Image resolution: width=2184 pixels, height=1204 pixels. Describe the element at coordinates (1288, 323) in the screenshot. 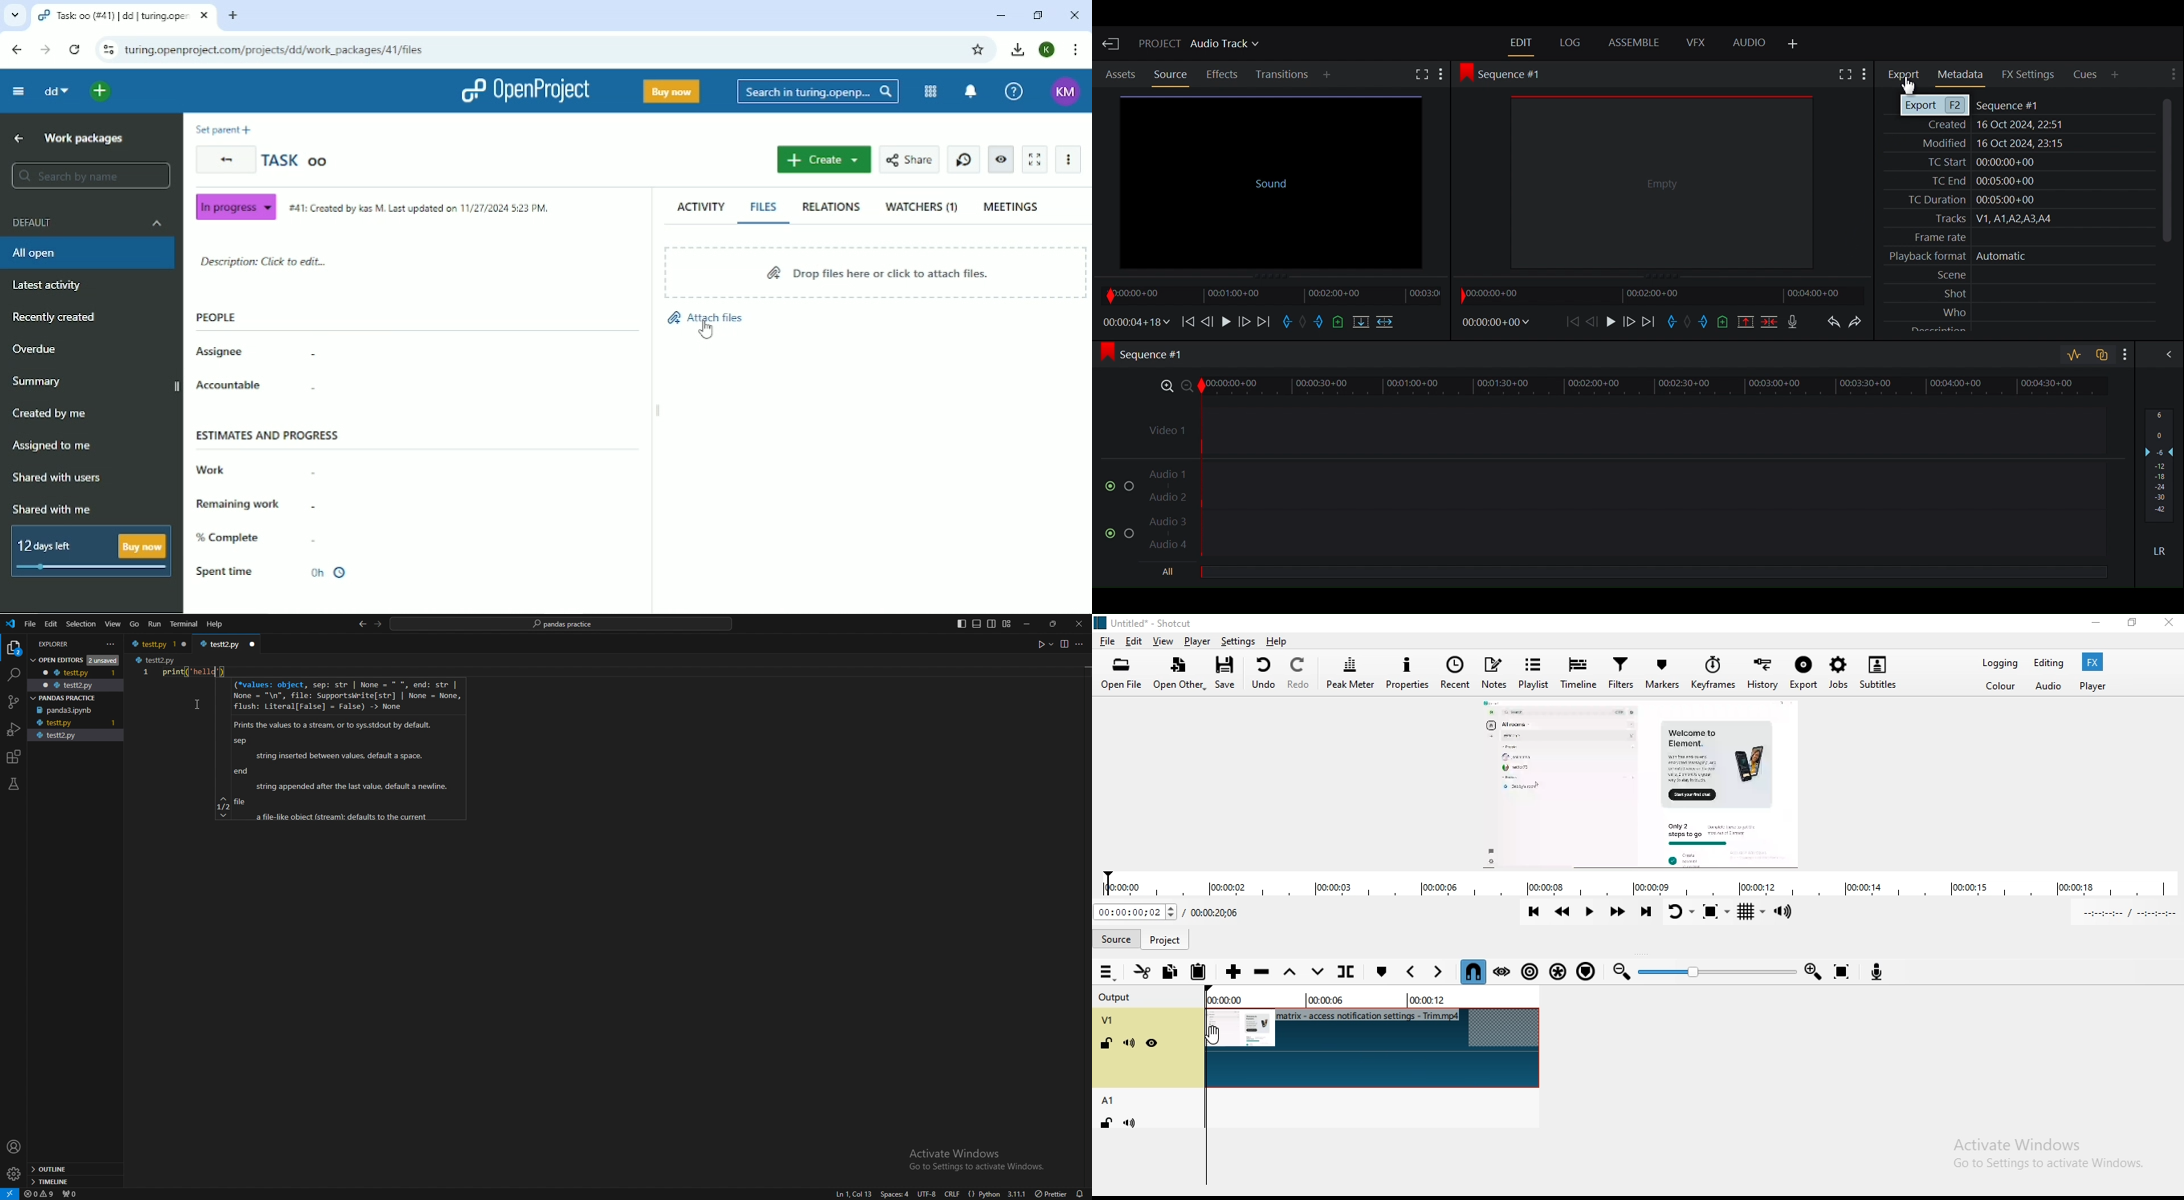

I see `Mark in` at that location.